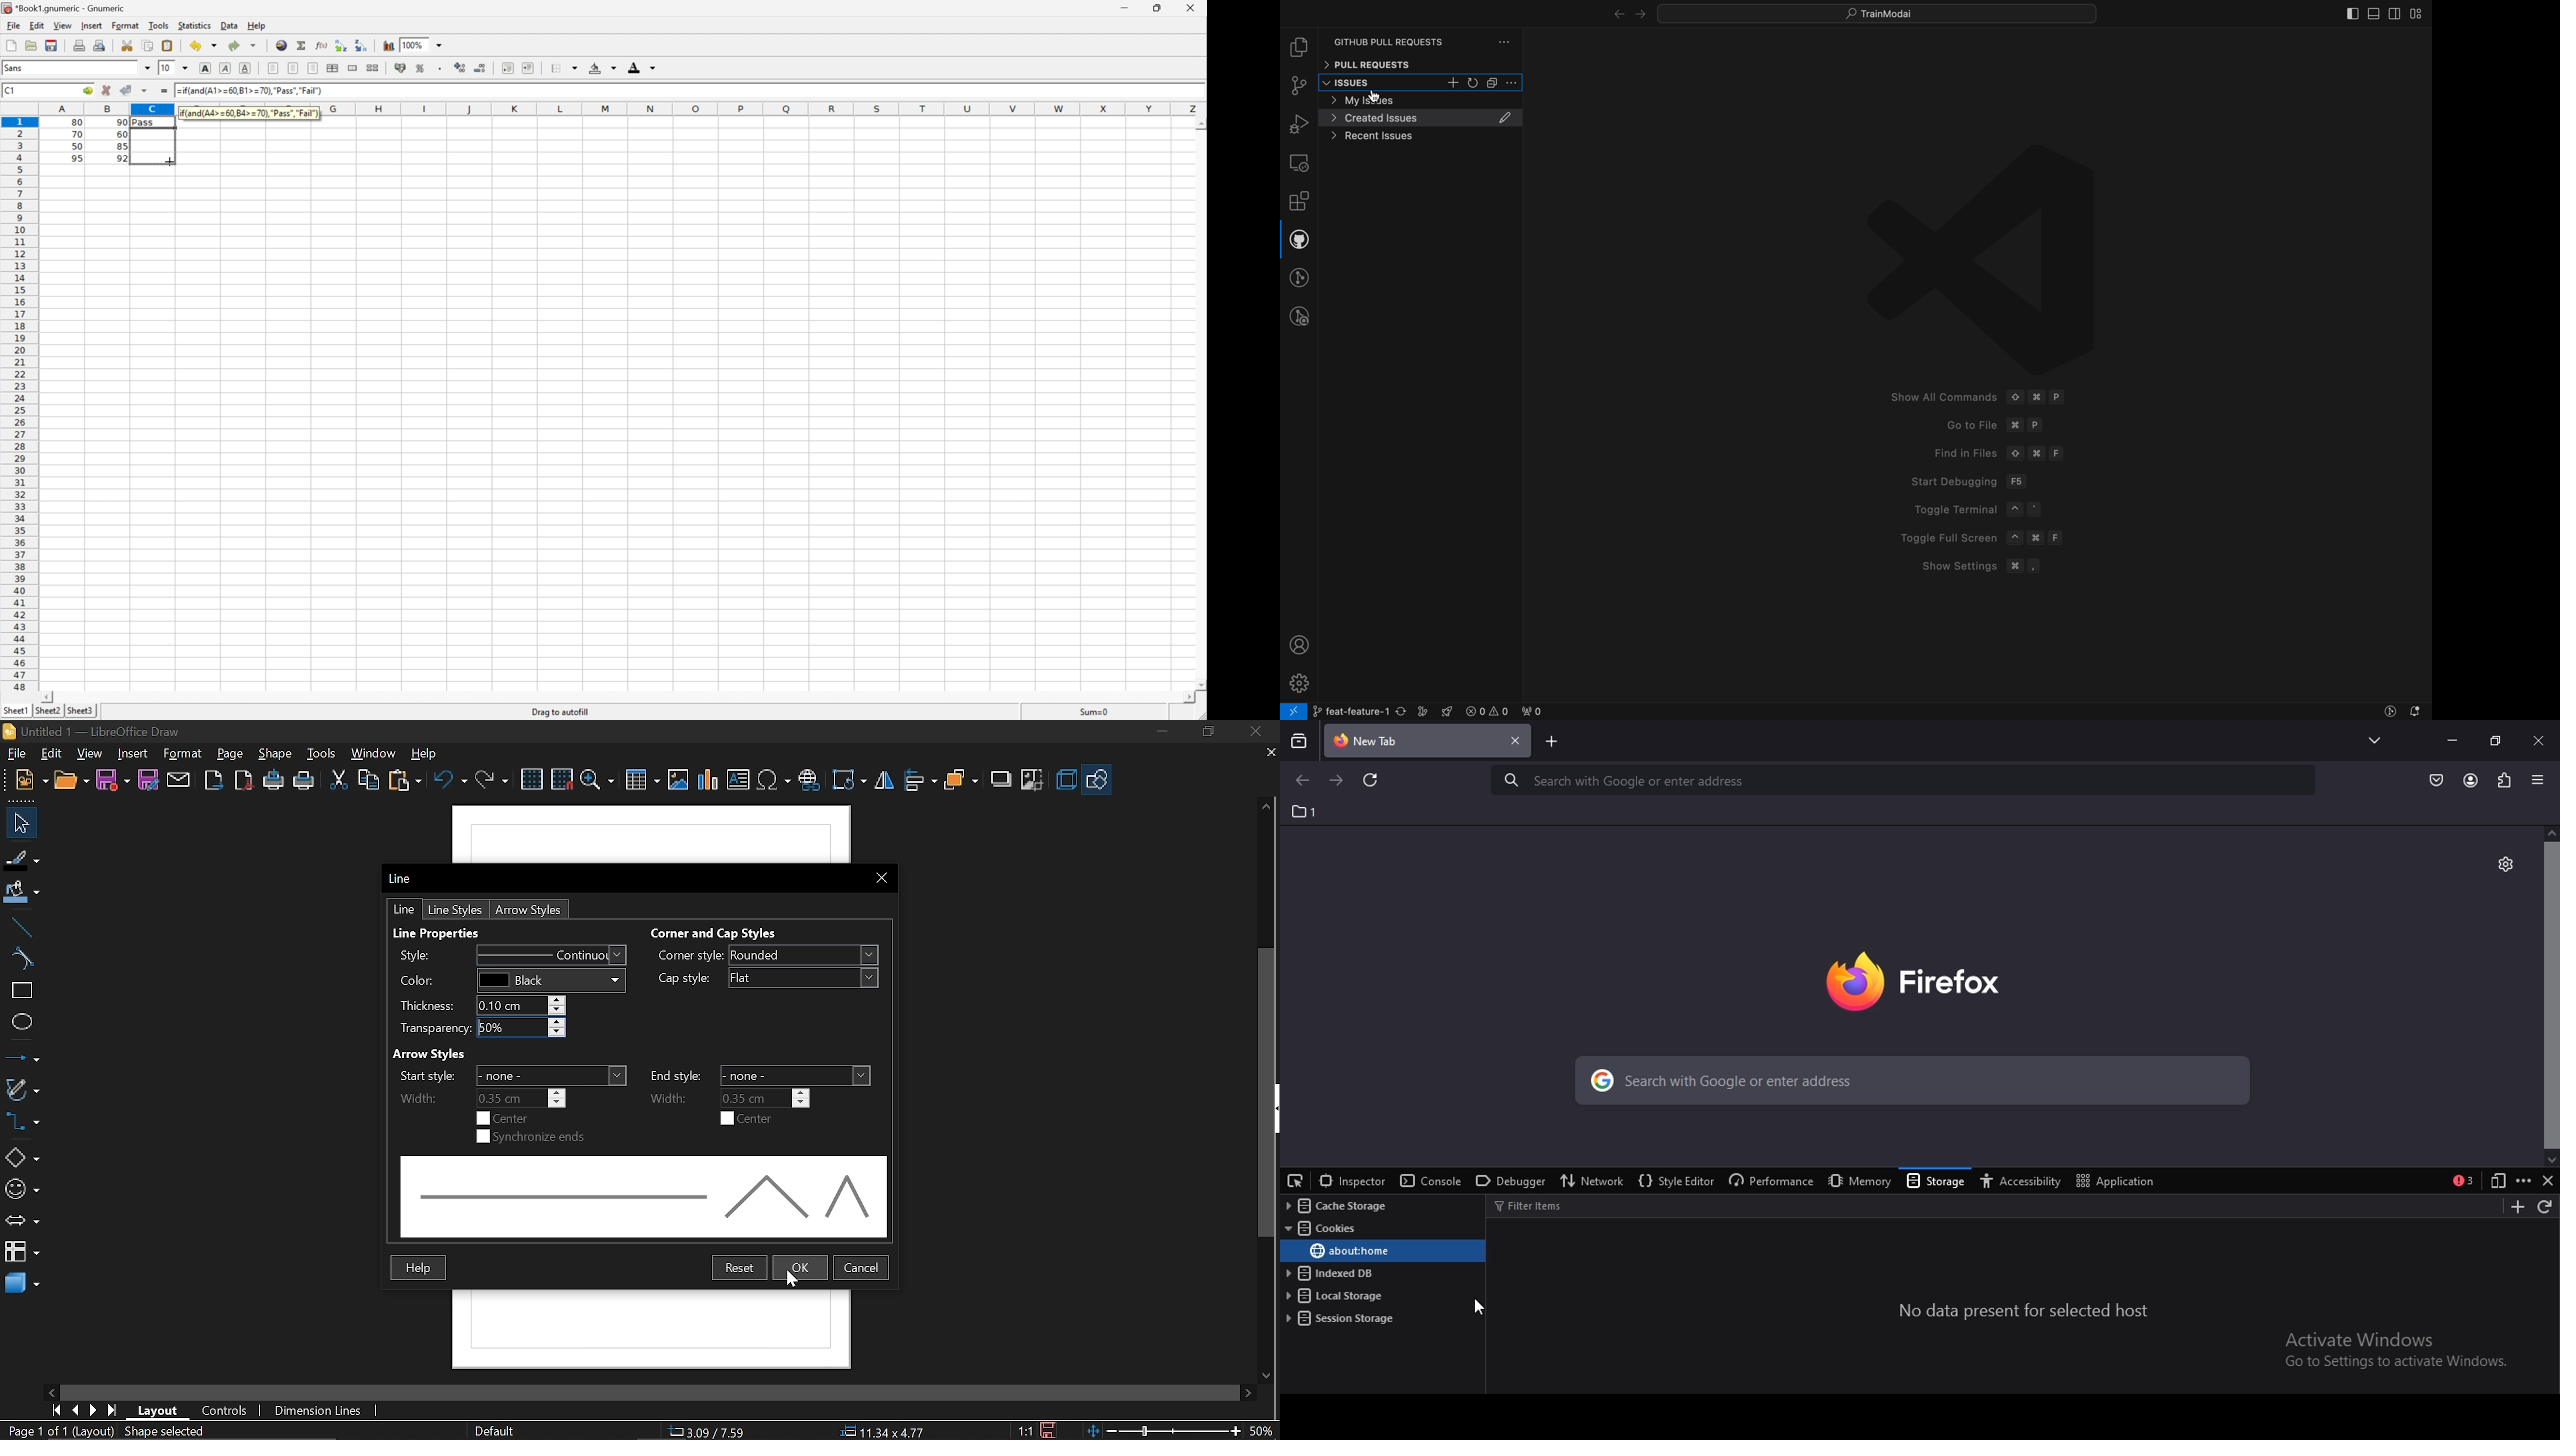 This screenshot has height=1456, width=2576. Describe the element at coordinates (919, 781) in the screenshot. I see `allign` at that location.